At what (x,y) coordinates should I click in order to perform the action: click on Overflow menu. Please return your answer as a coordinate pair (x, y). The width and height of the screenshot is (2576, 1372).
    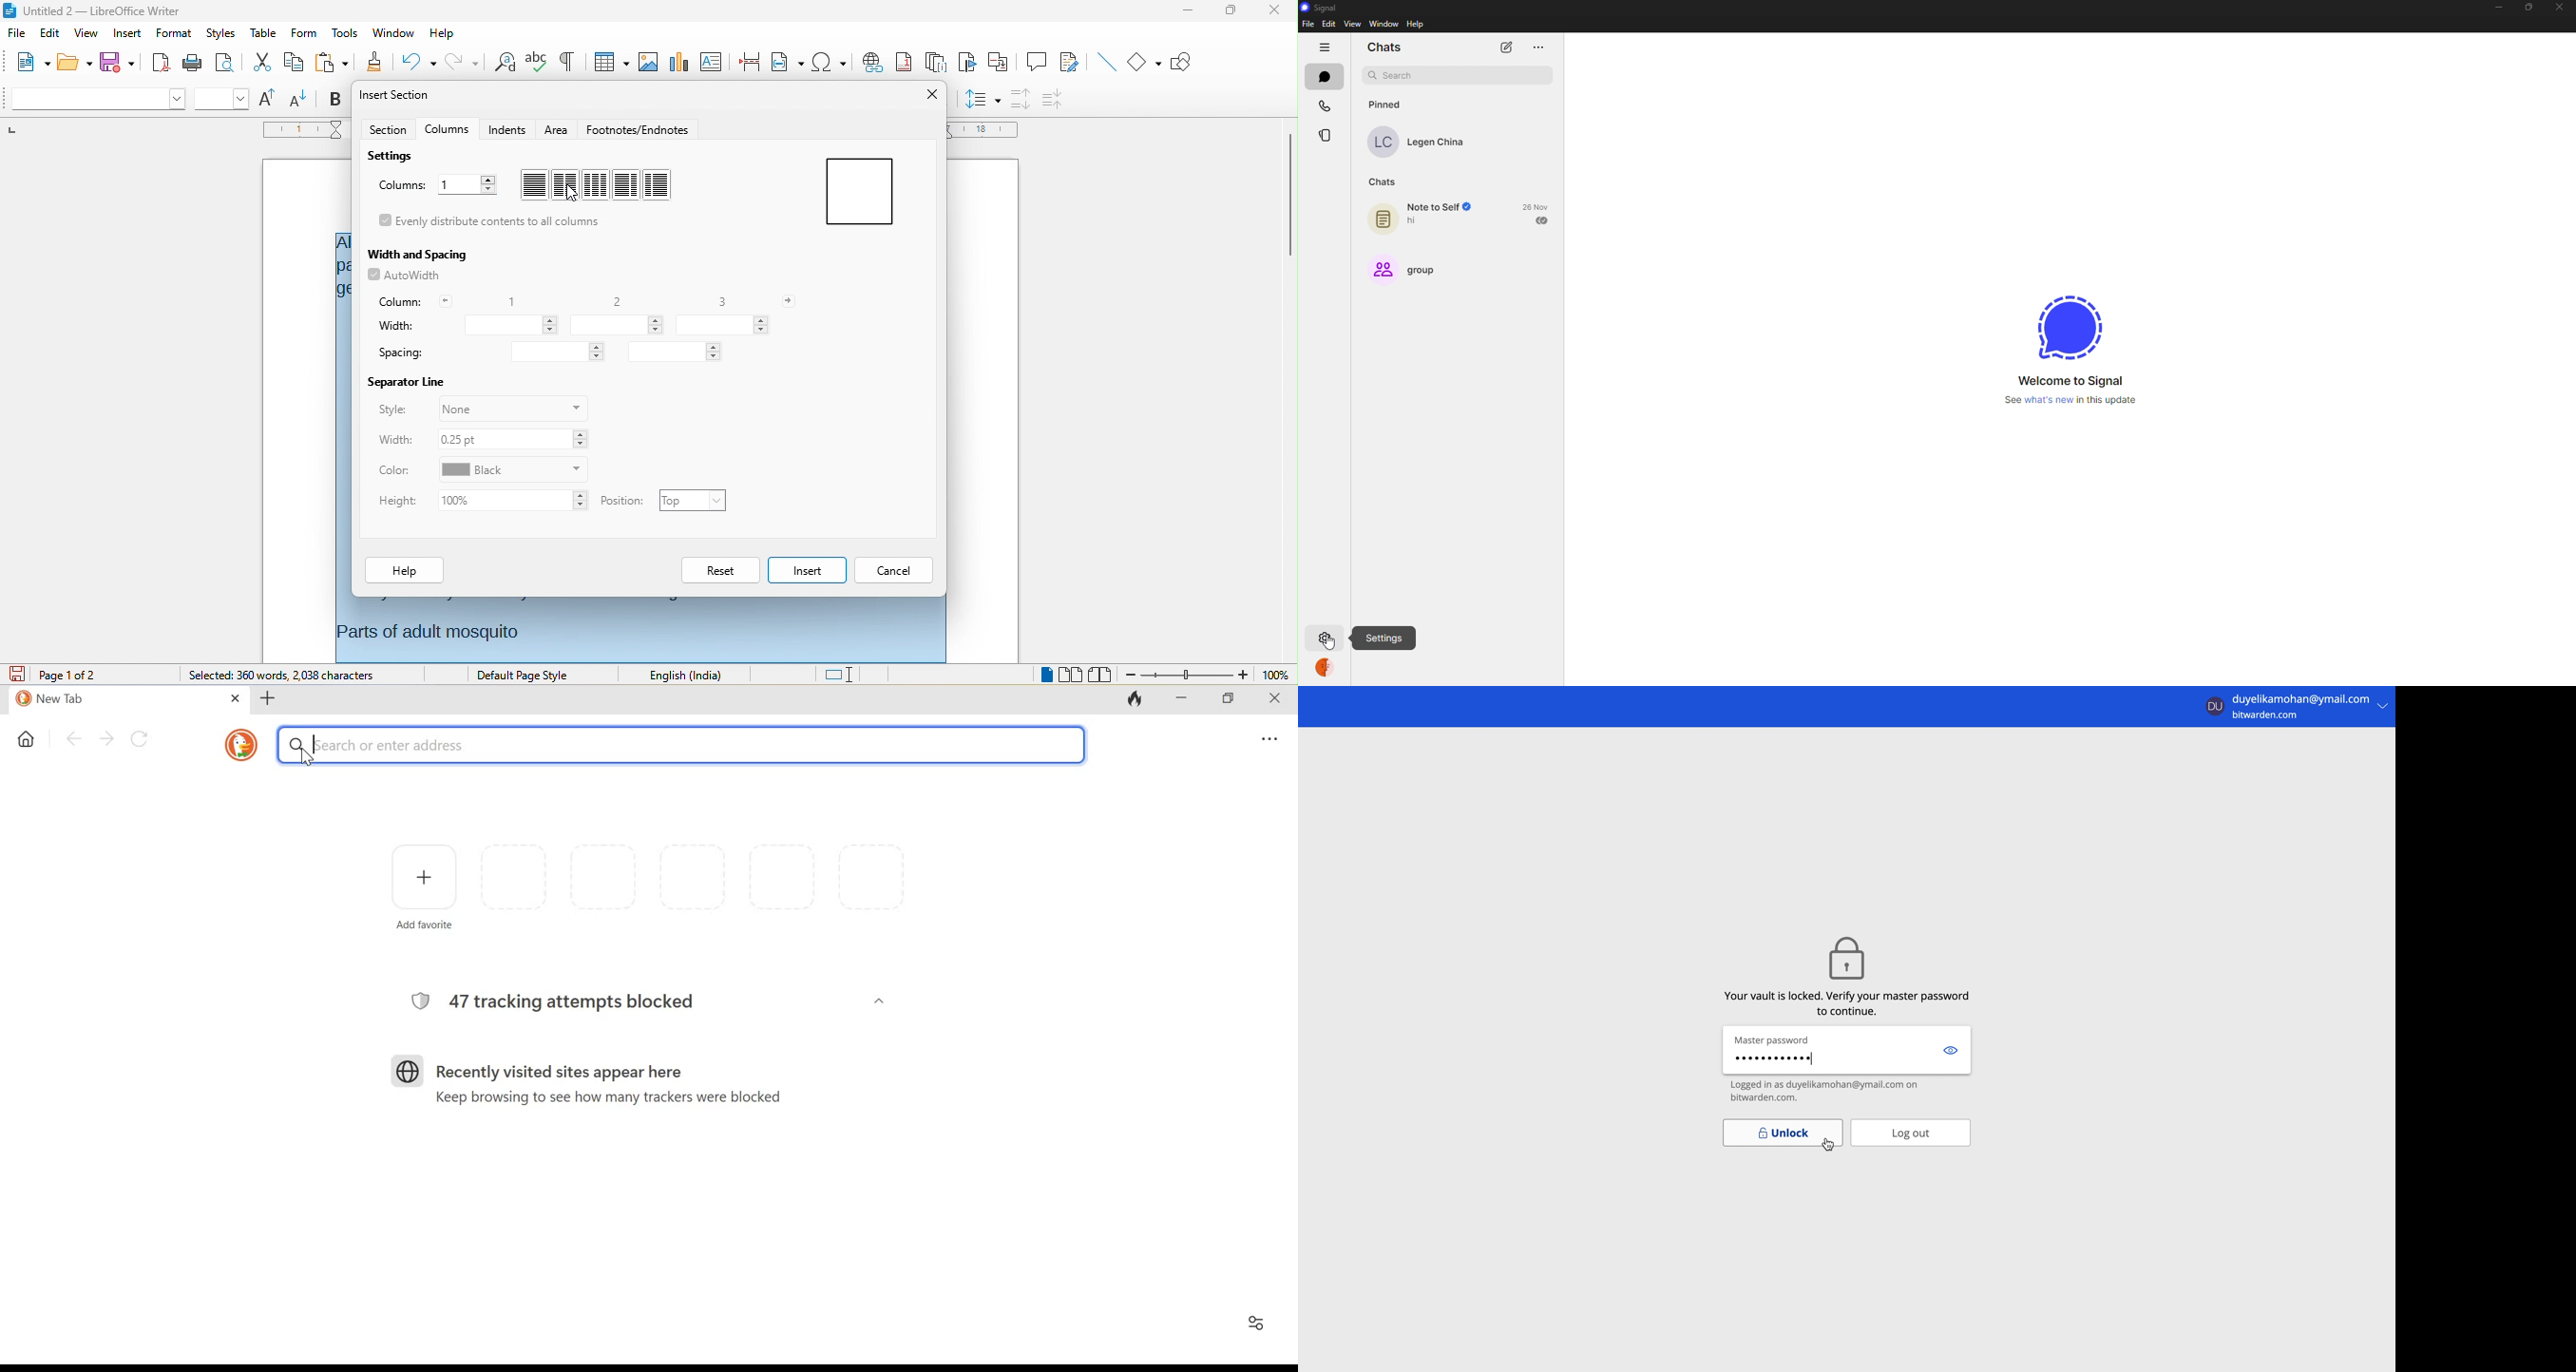
    Looking at the image, I should click on (1265, 737).